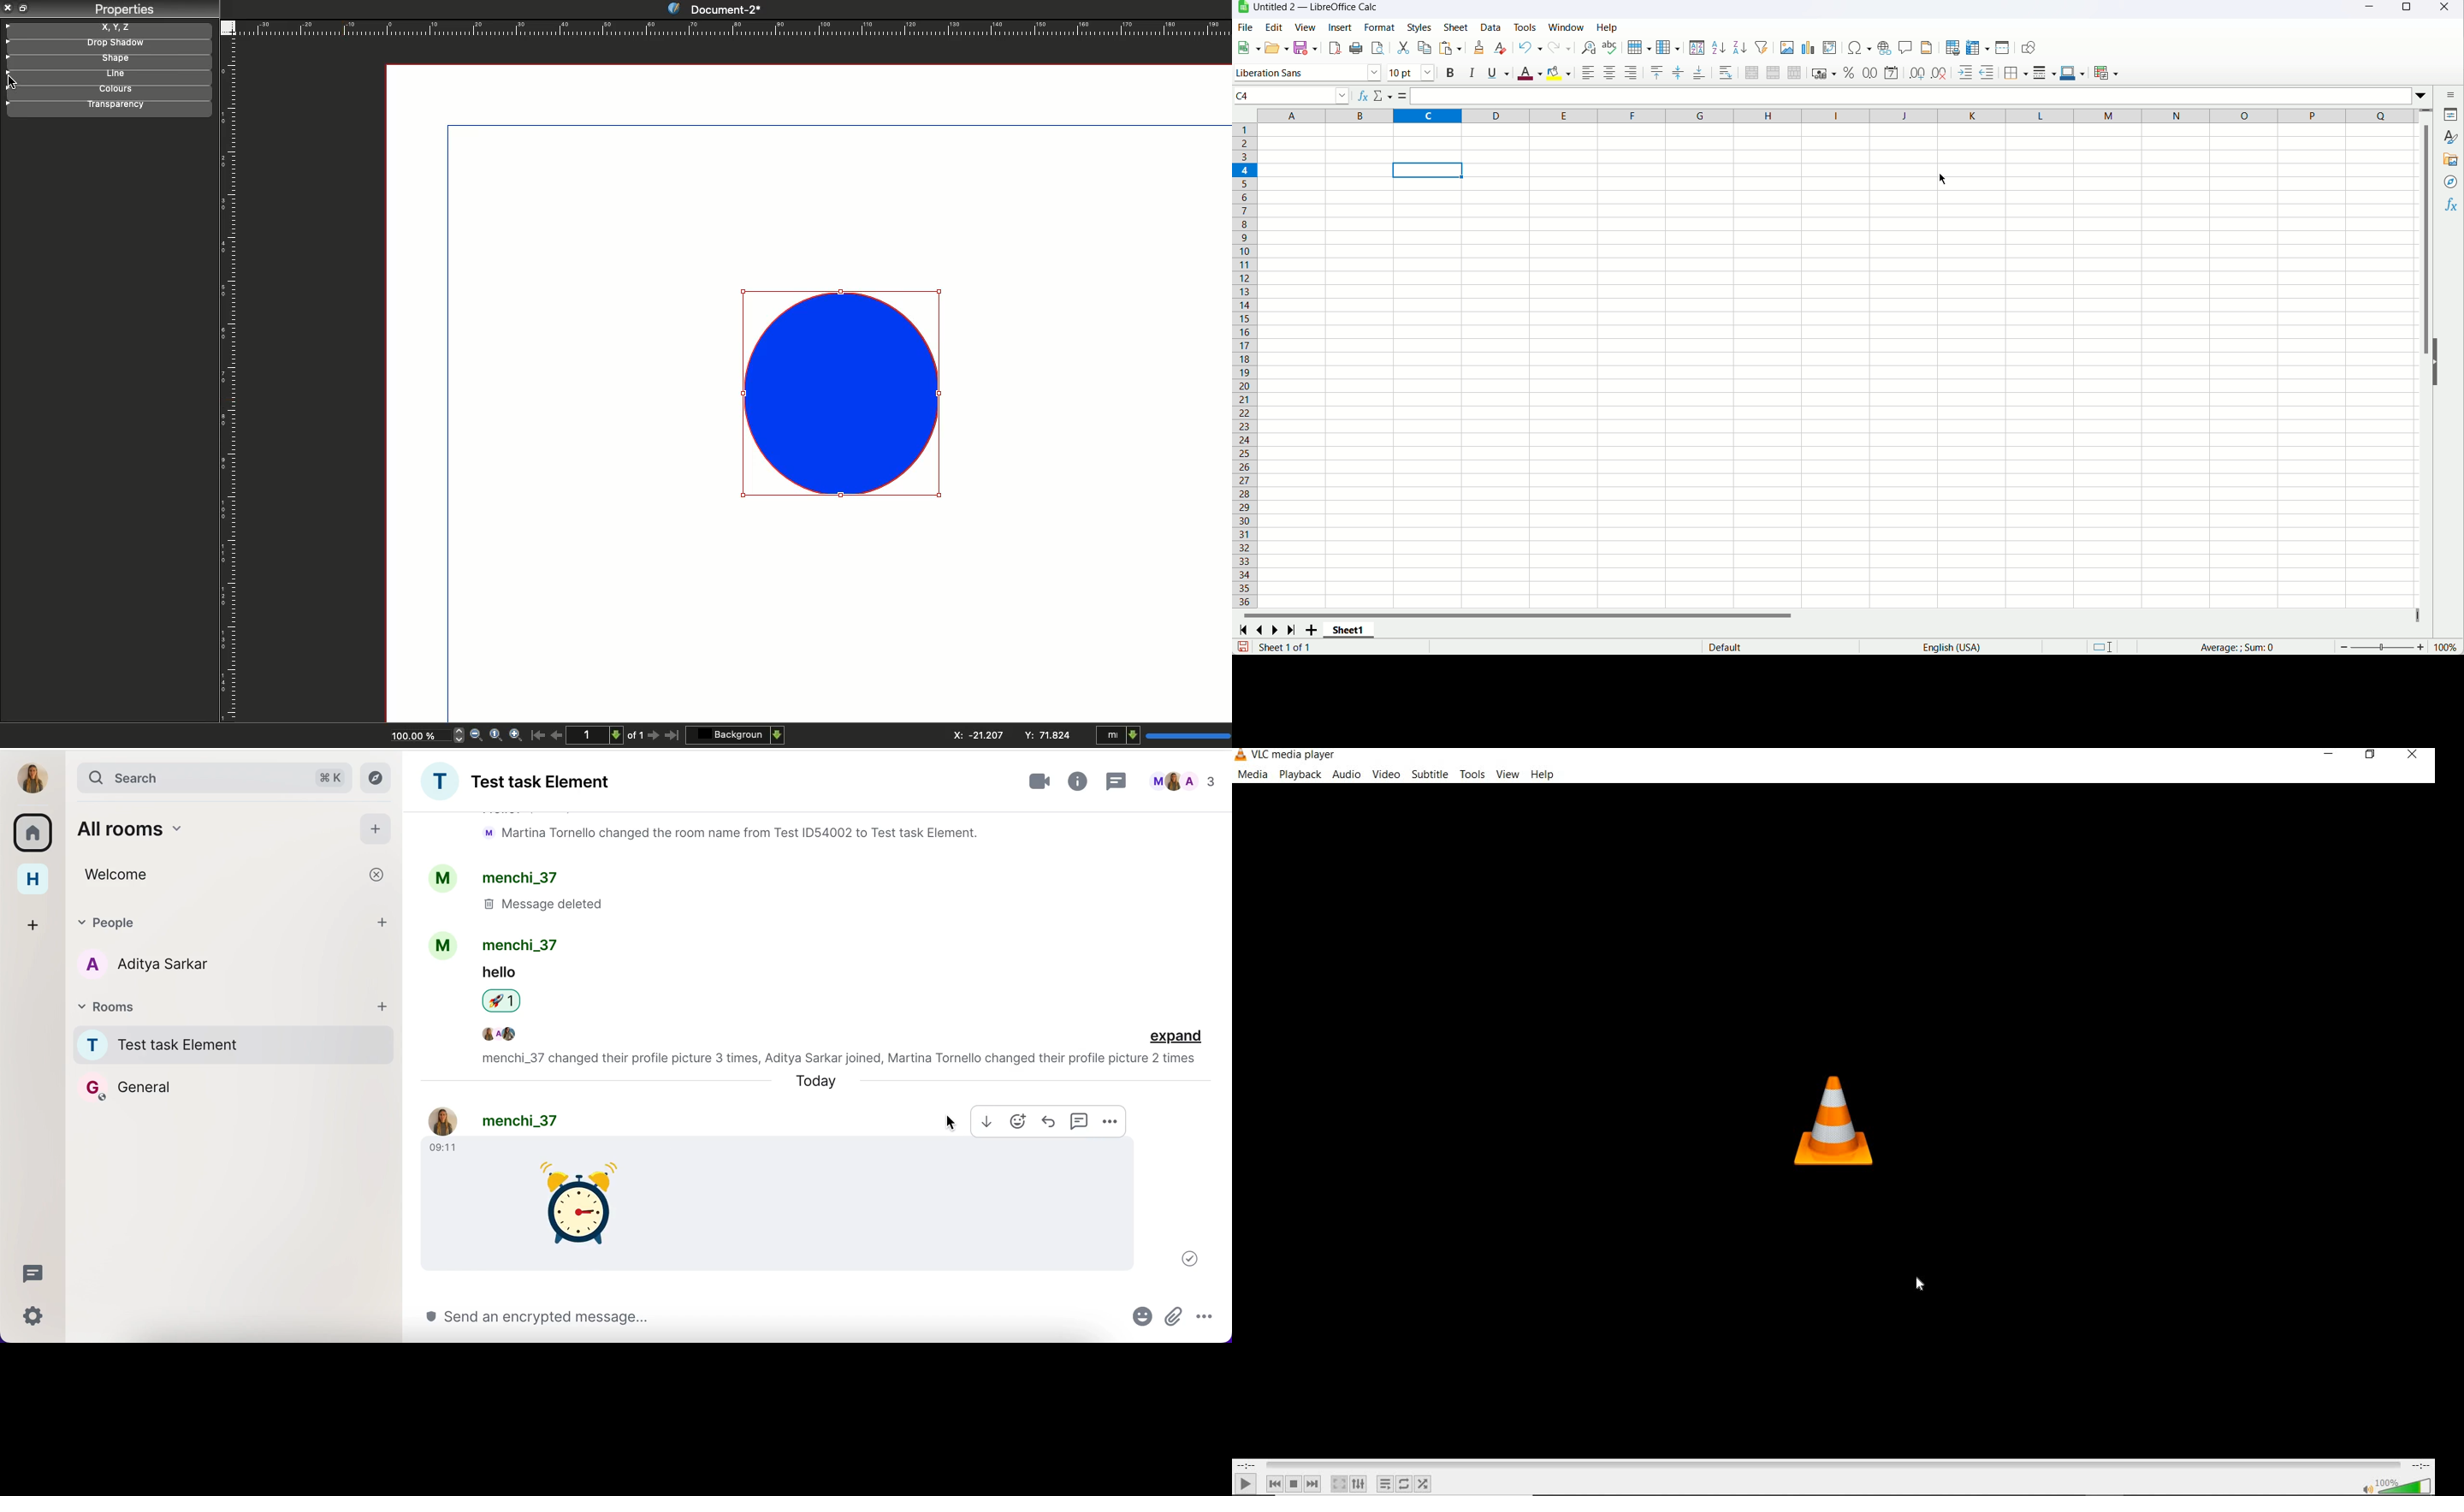 This screenshot has width=2464, height=1512. Describe the element at coordinates (1204, 1316) in the screenshot. I see `more options` at that location.